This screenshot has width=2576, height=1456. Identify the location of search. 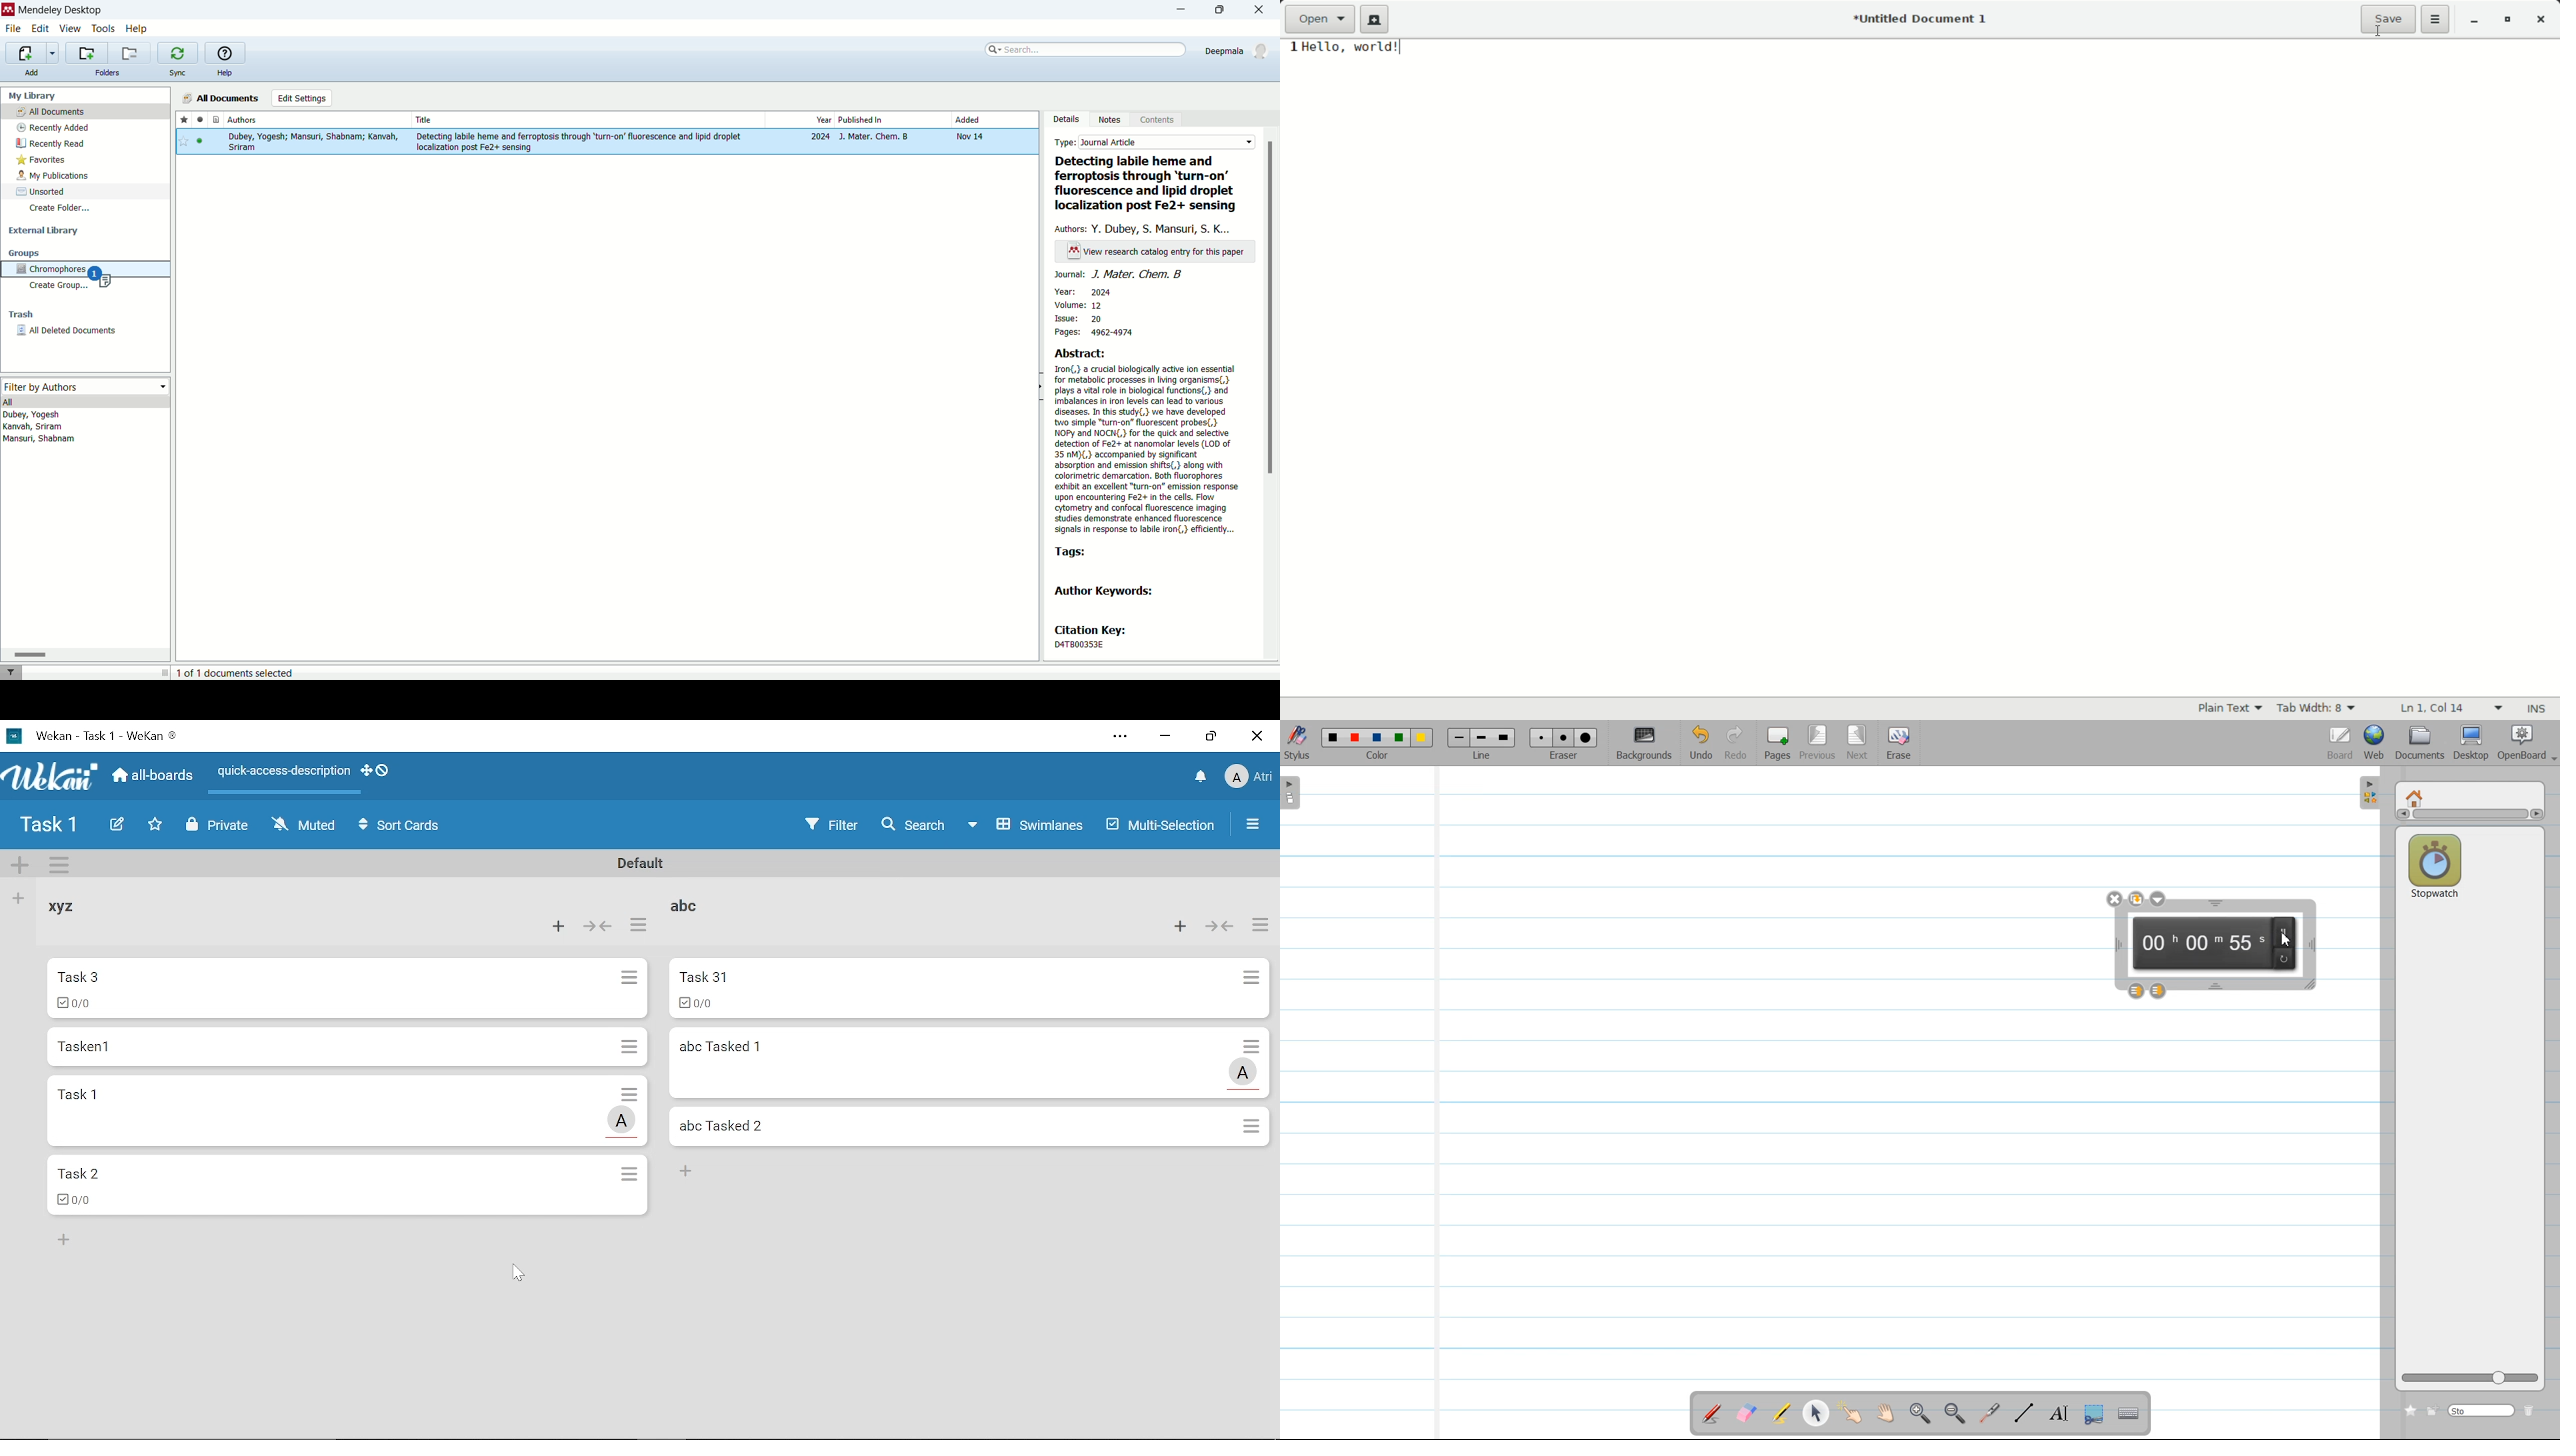
(1087, 48).